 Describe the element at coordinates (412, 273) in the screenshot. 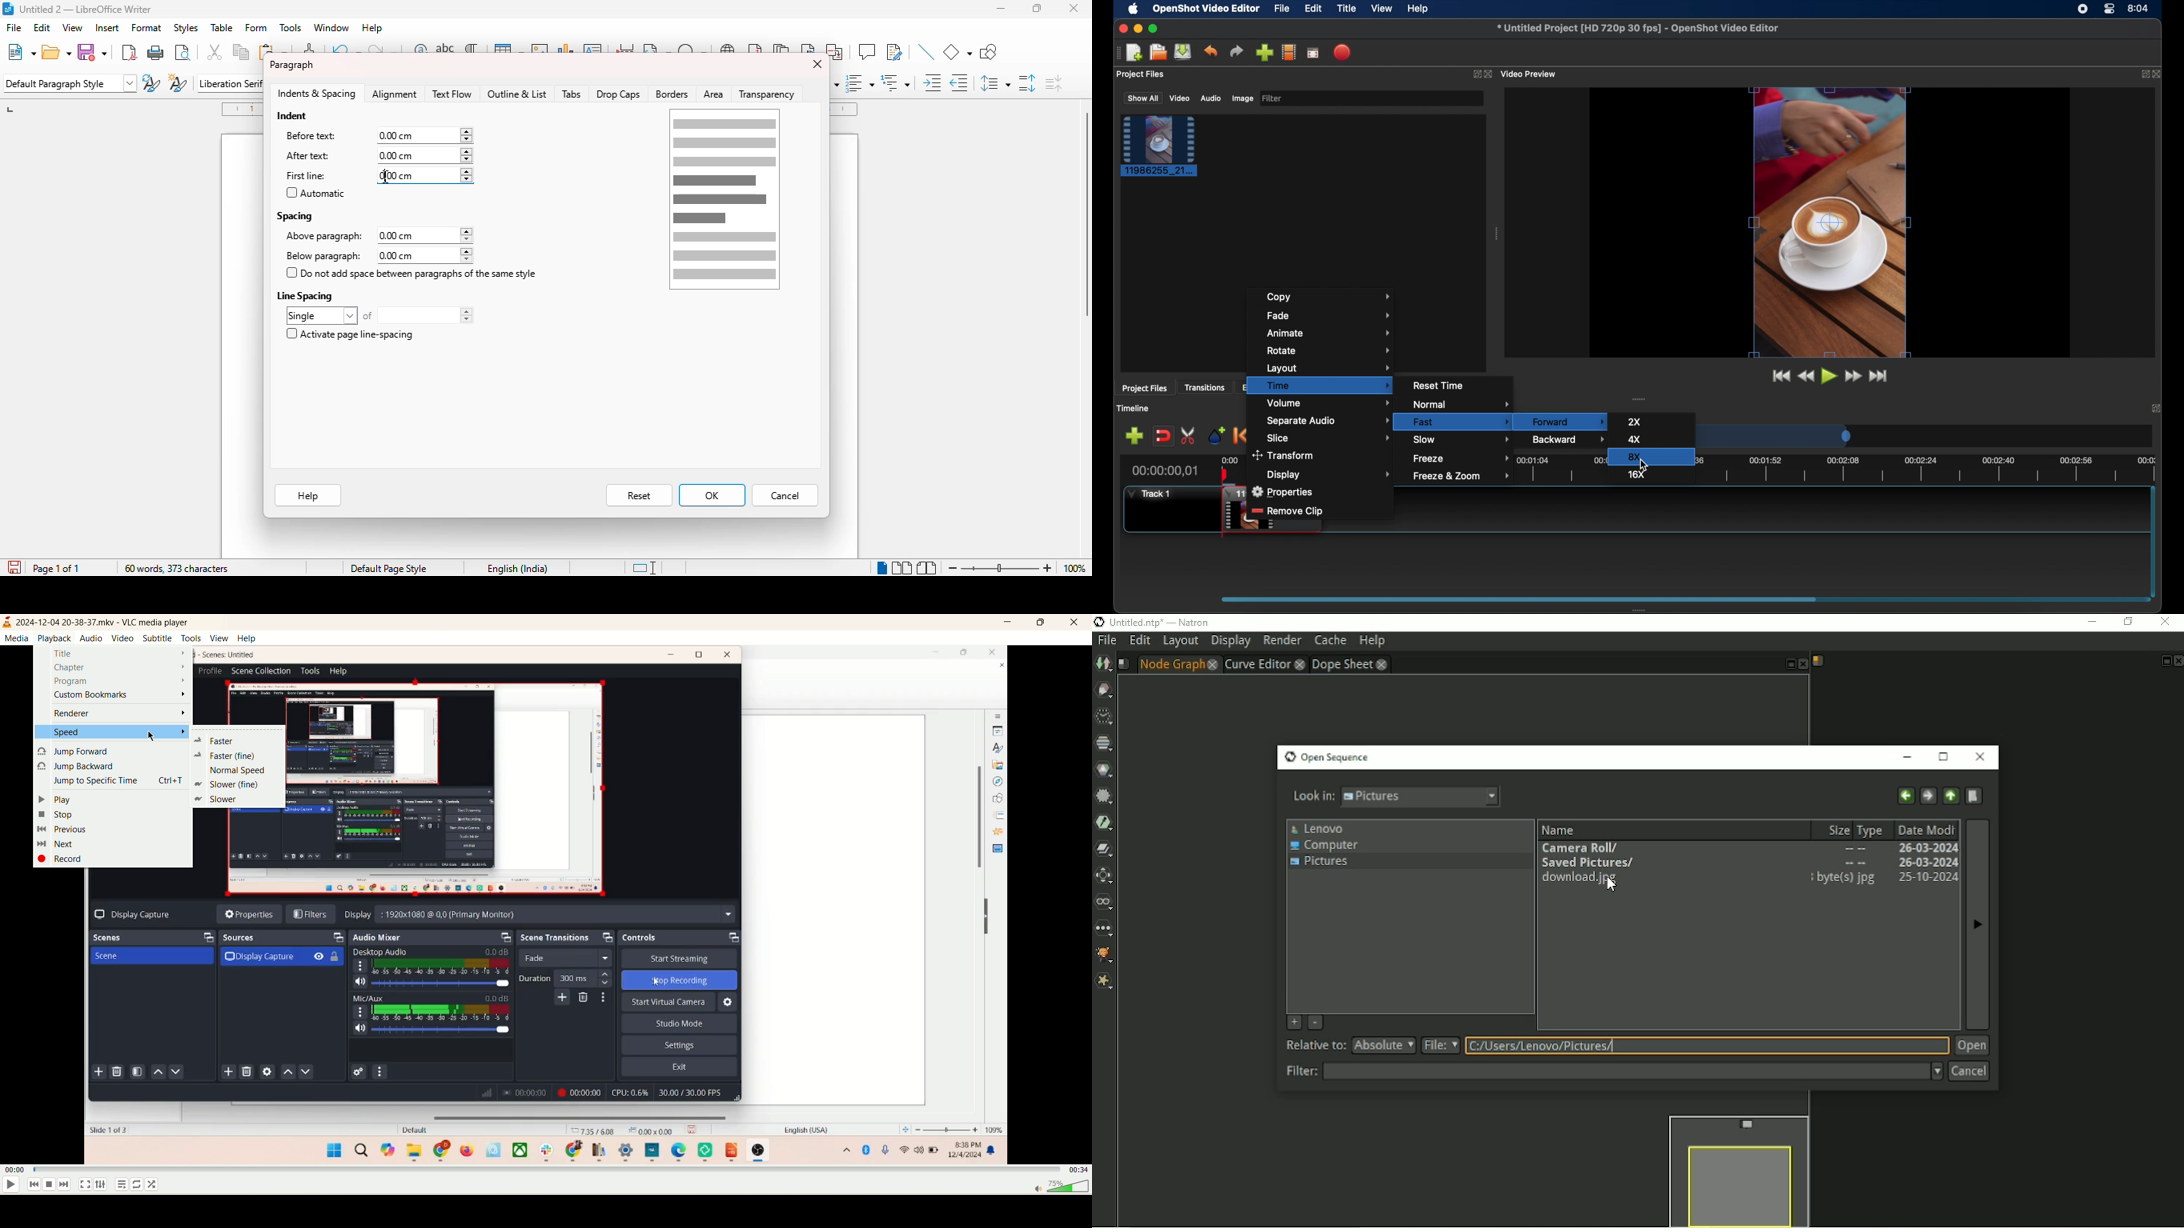

I see `do not add space between paragraphs of the same style` at that location.